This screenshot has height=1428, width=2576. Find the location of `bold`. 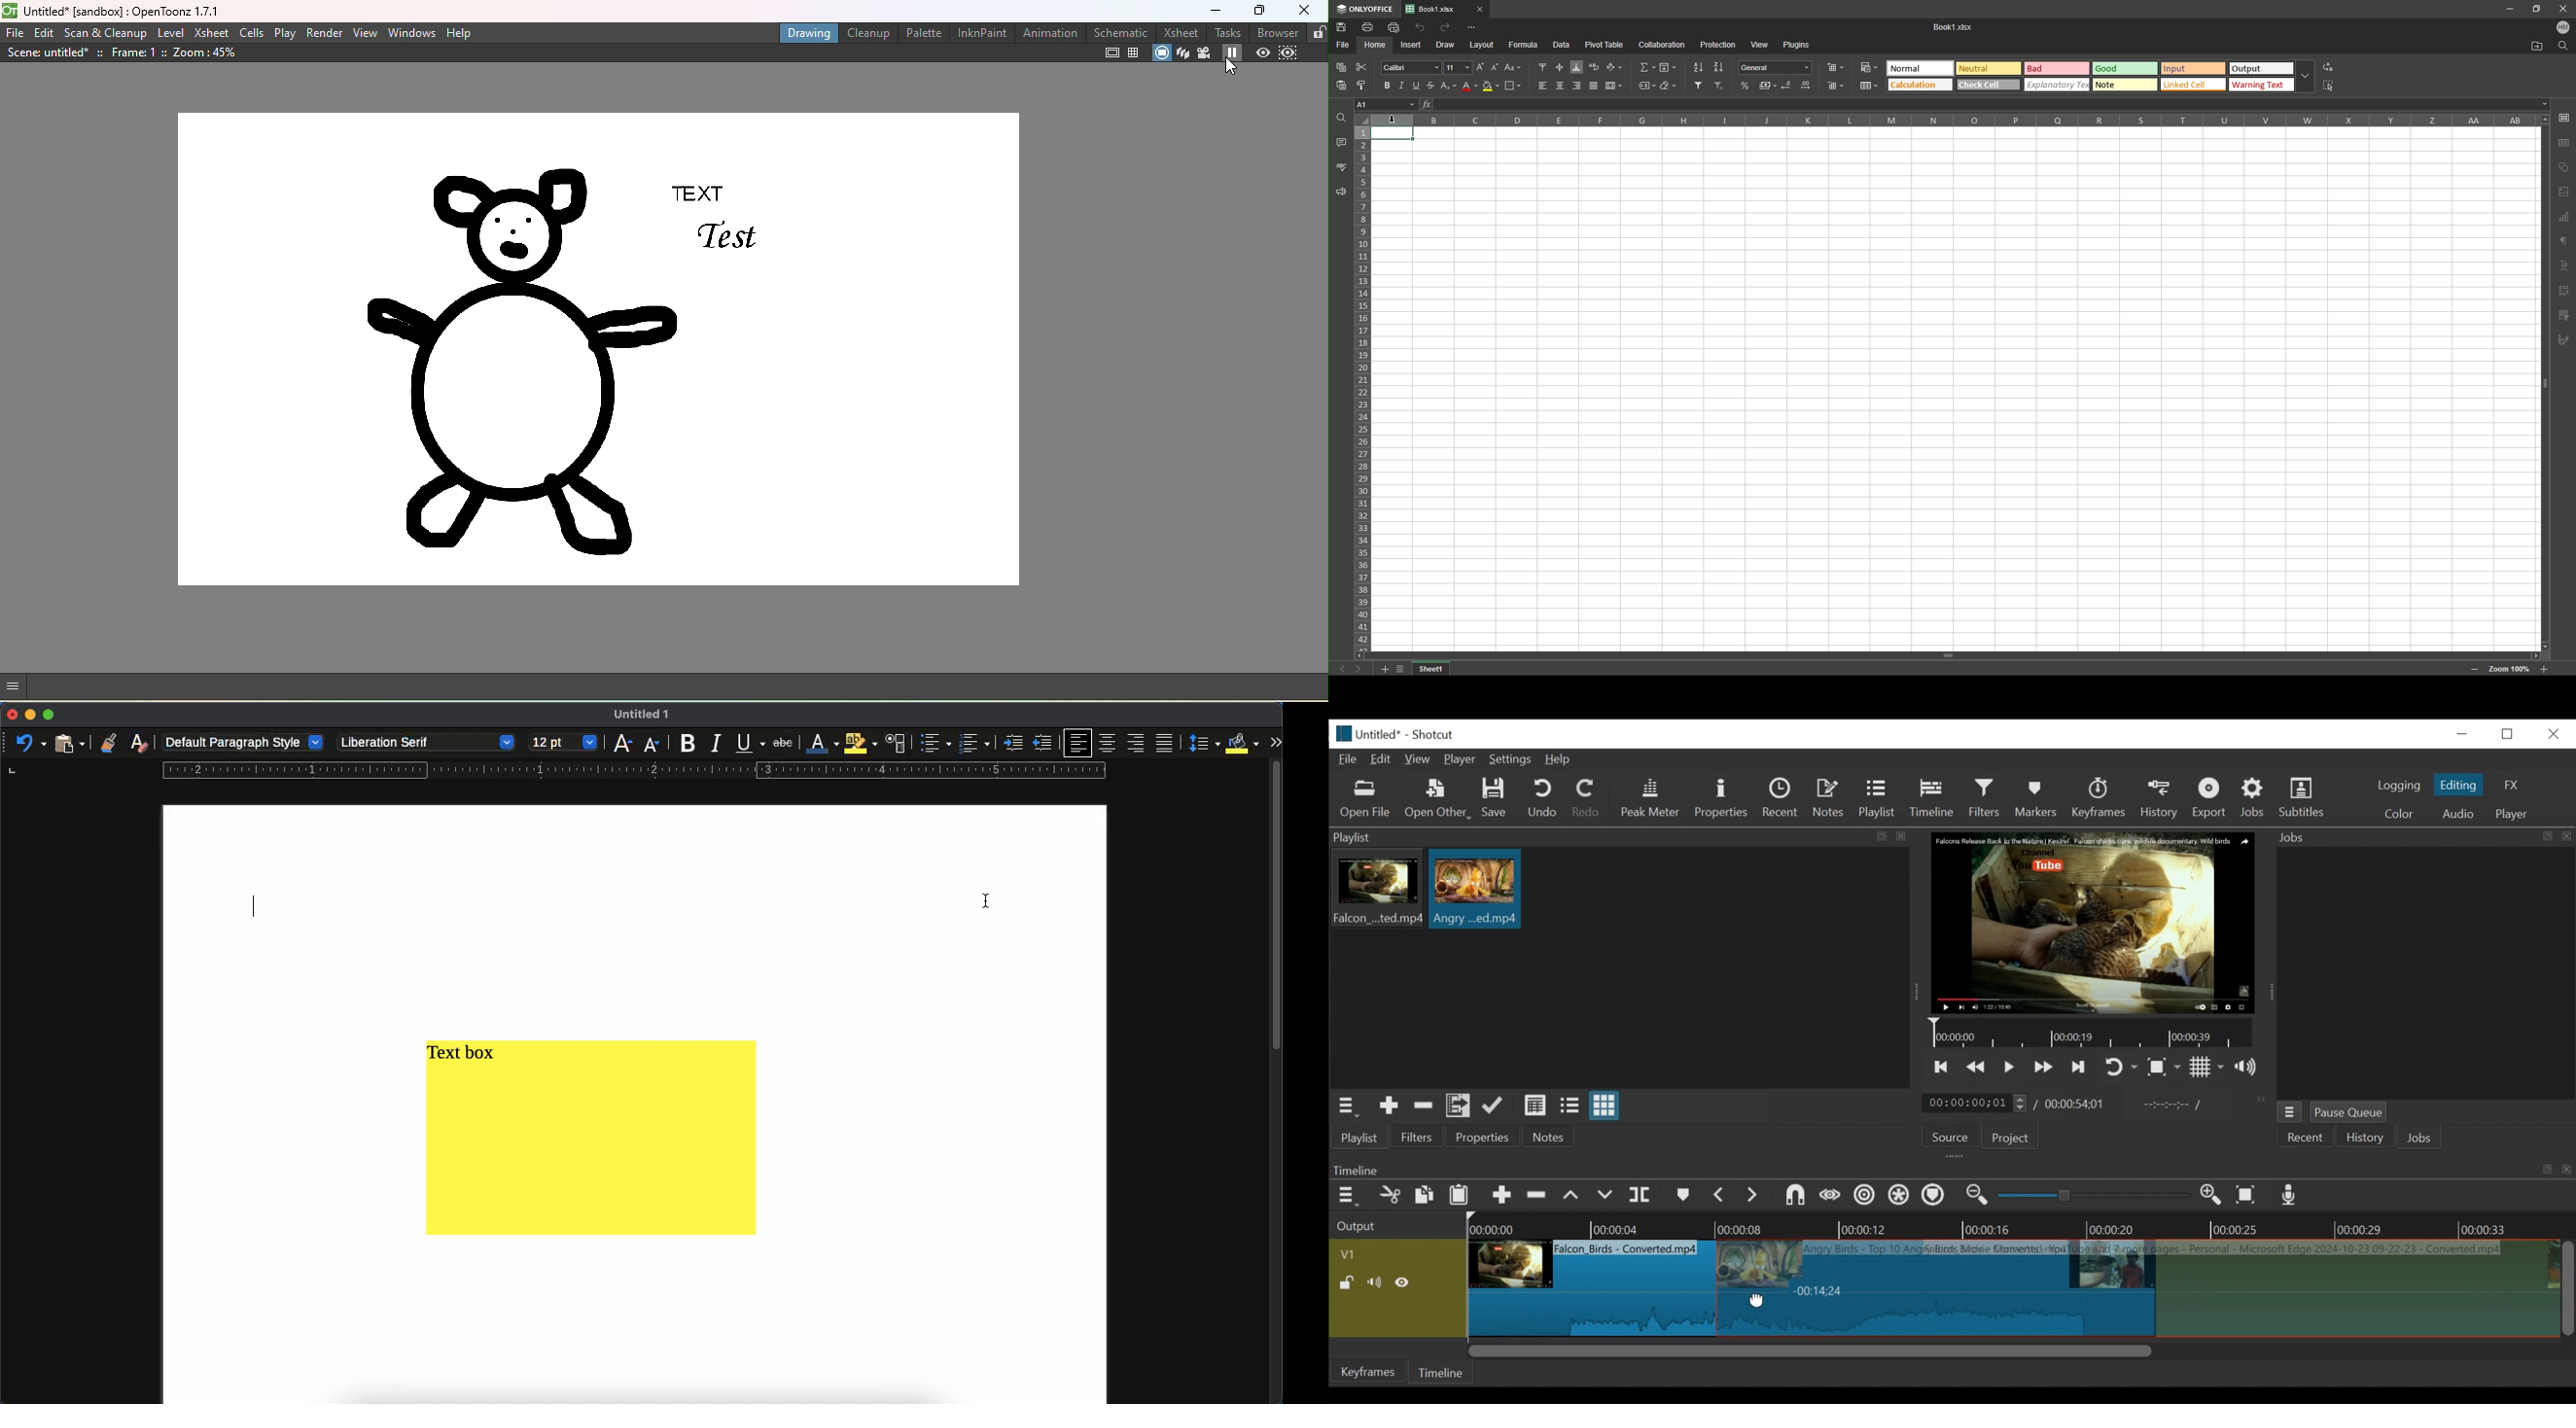

bold is located at coordinates (686, 743).